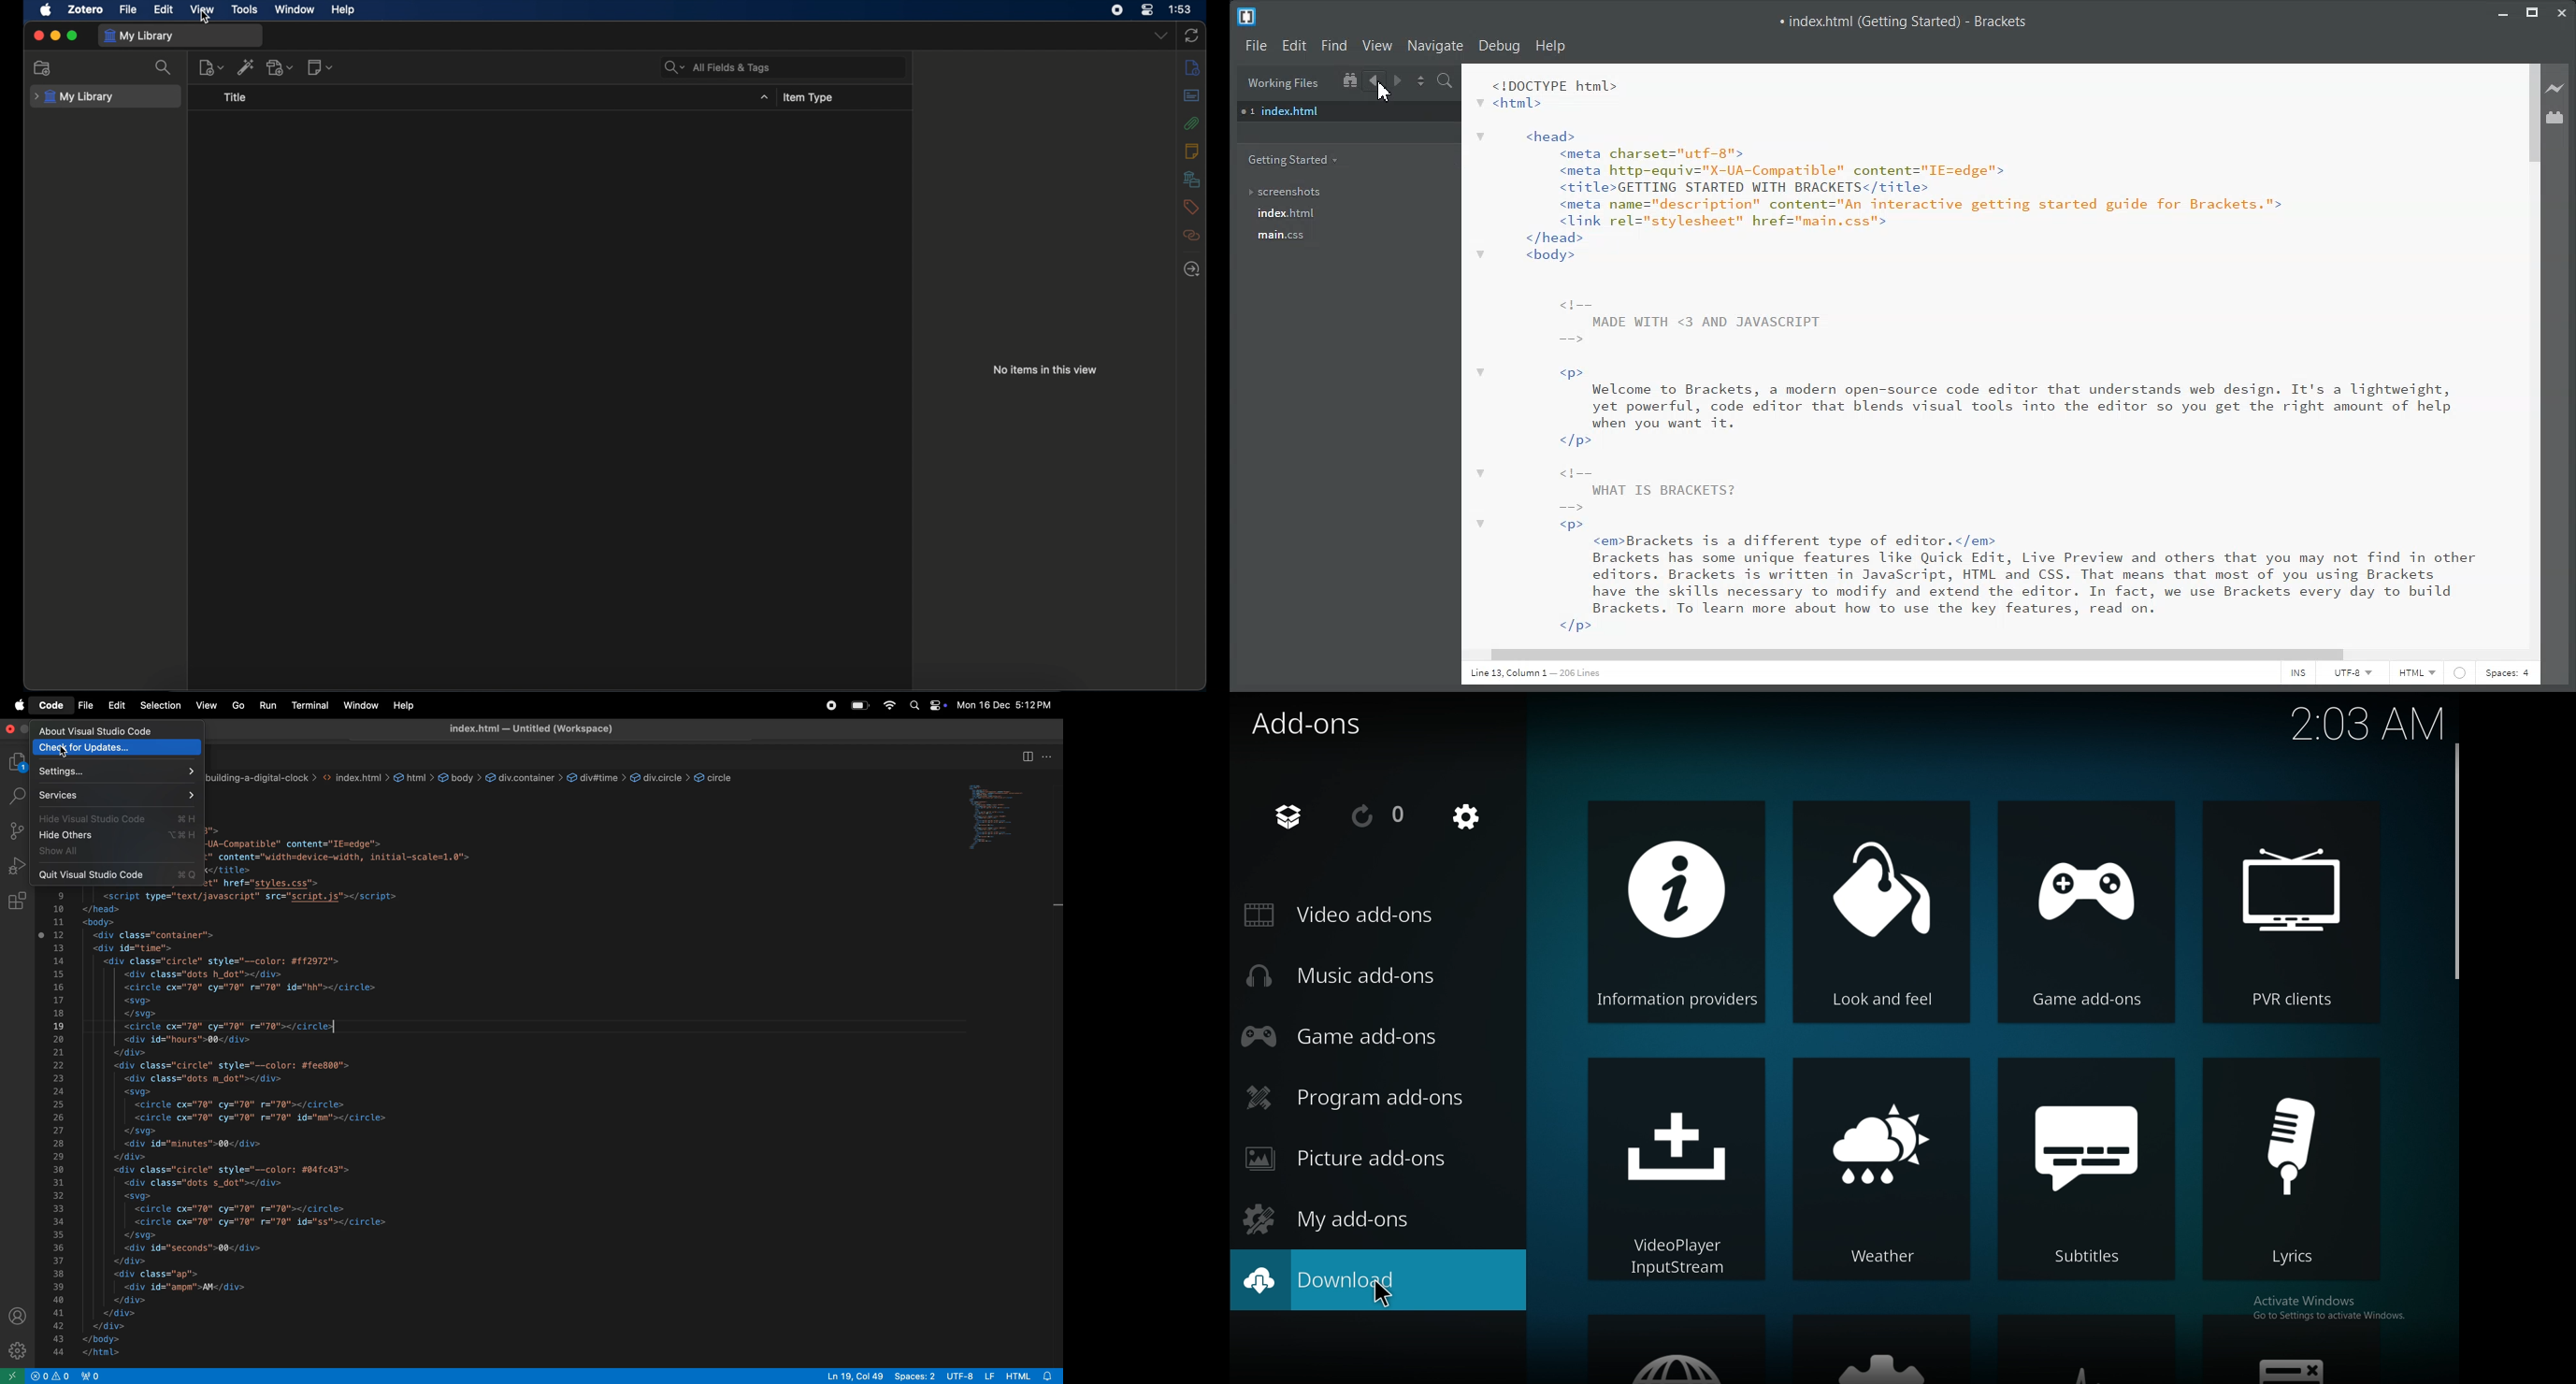 The image size is (2576, 1400). What do you see at coordinates (102, 910) in the screenshot?
I see `</head> i` at bounding box center [102, 910].